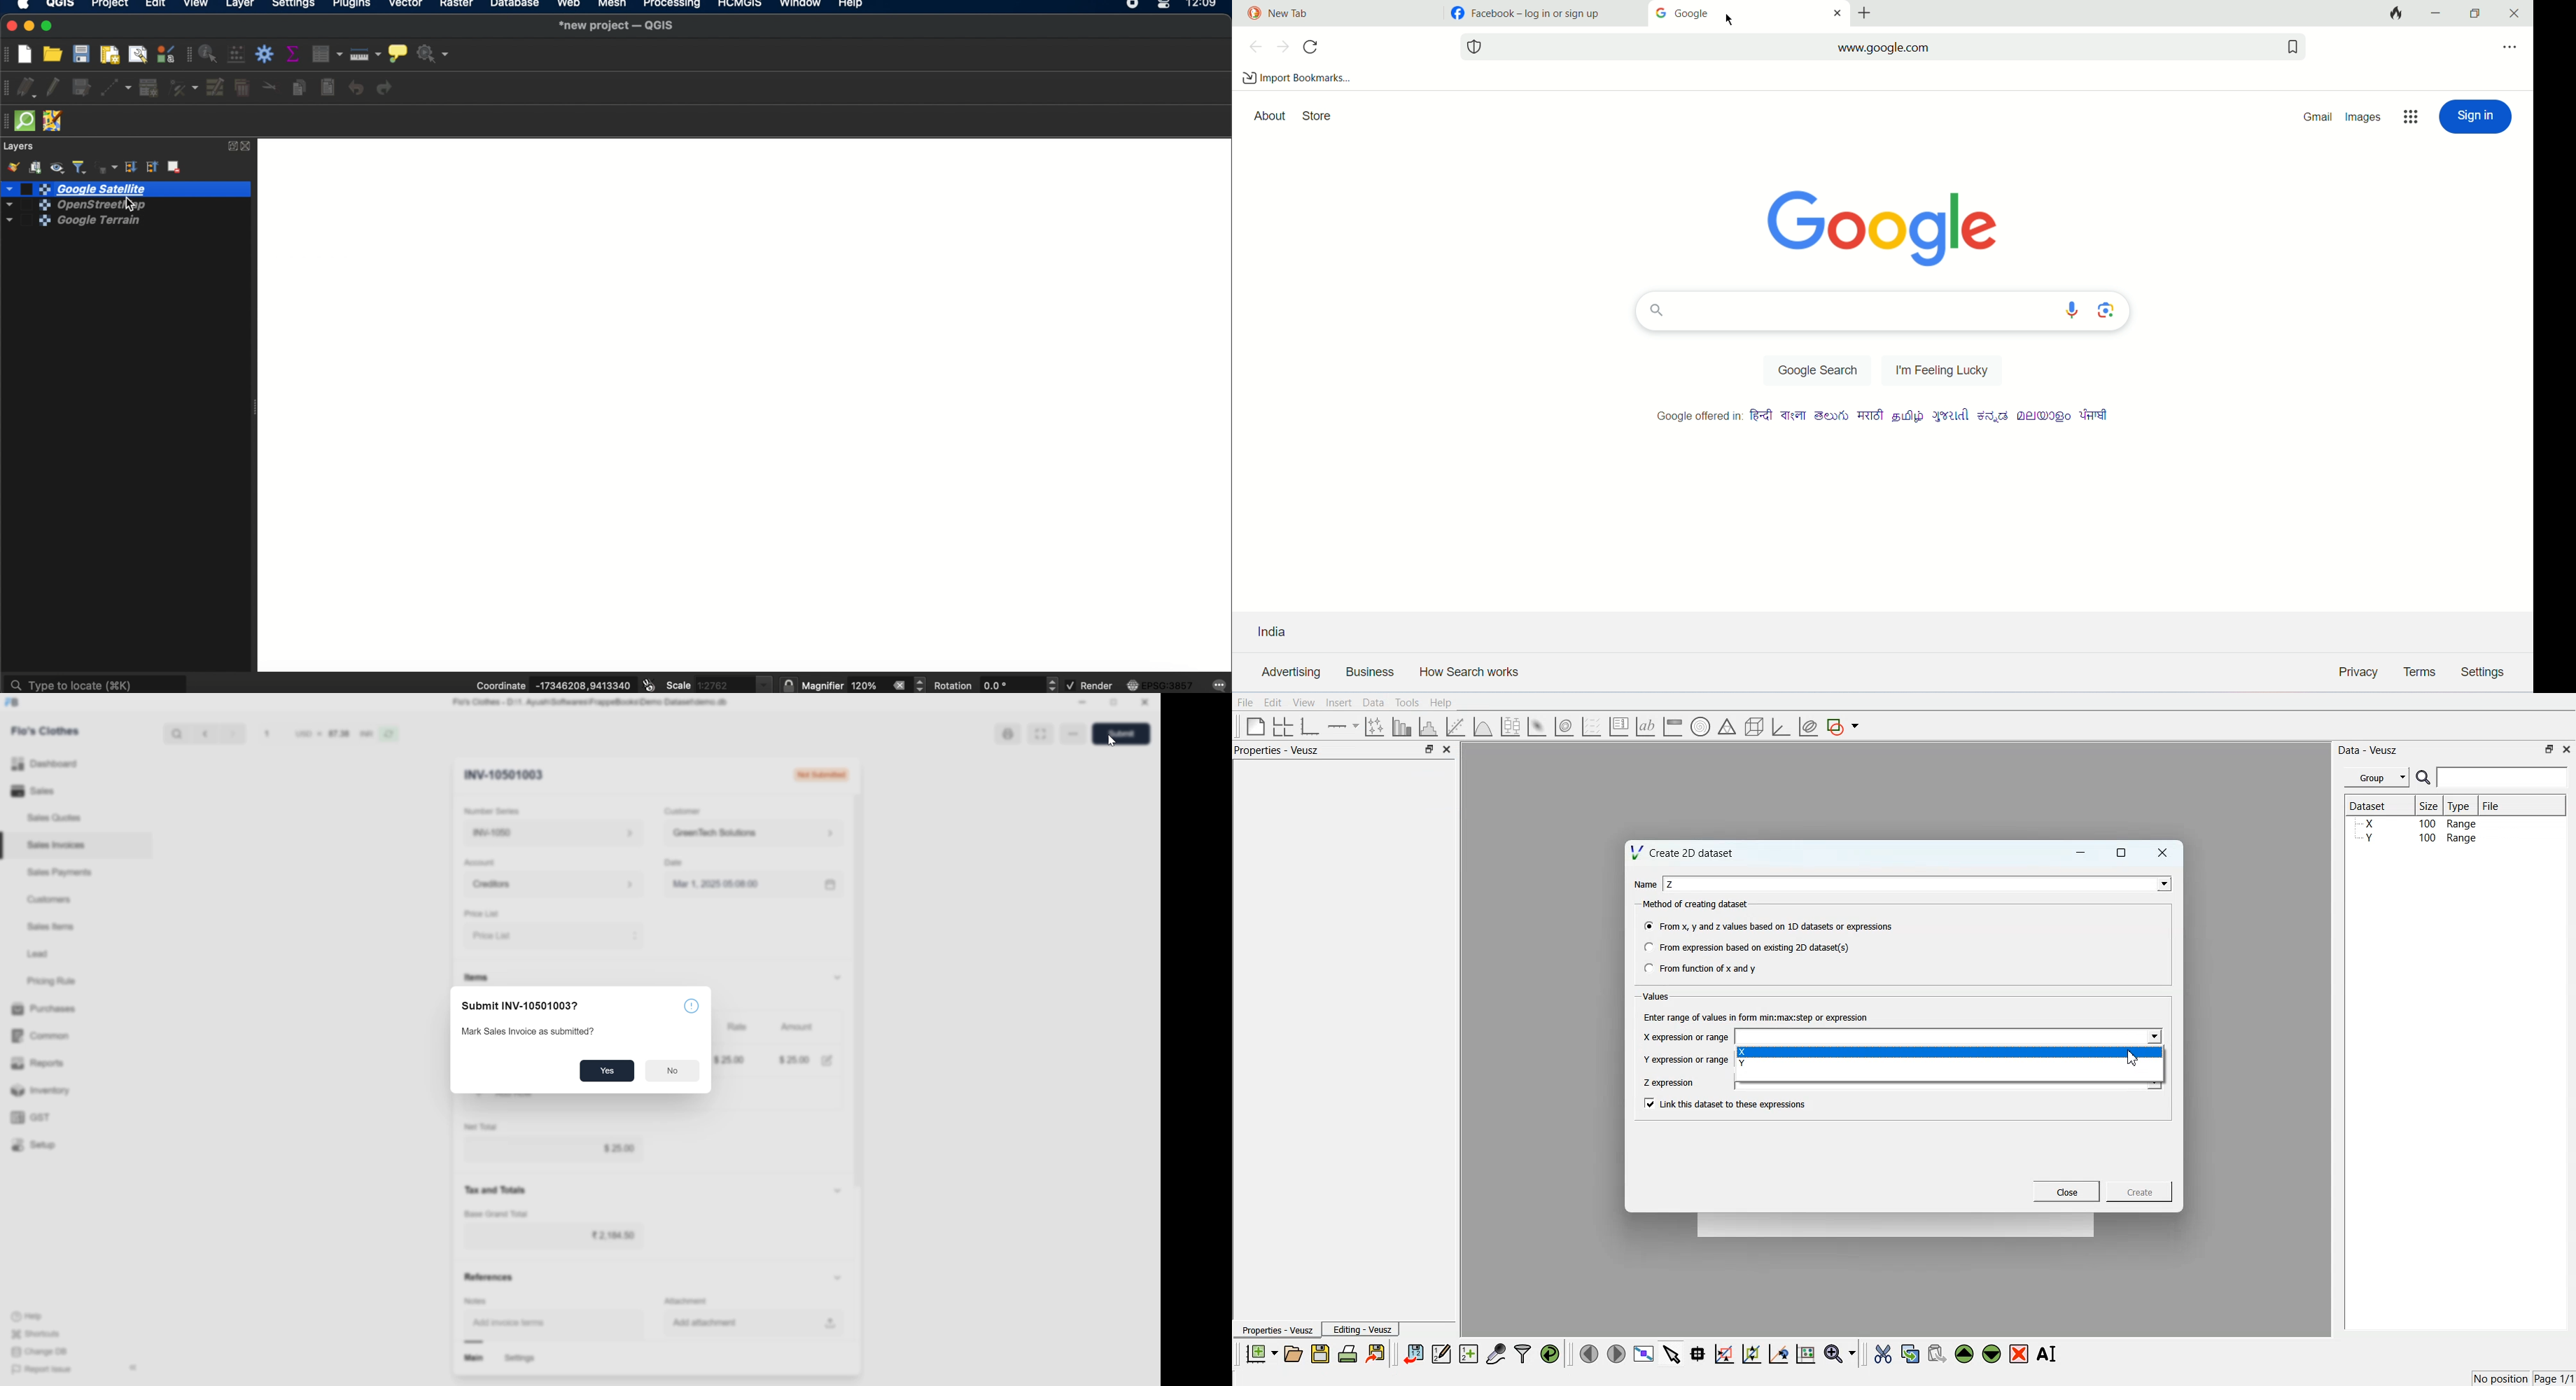 This screenshot has height=1400, width=2576. What do you see at coordinates (1992, 1354) in the screenshot?
I see `Move down the selected widget` at bounding box center [1992, 1354].